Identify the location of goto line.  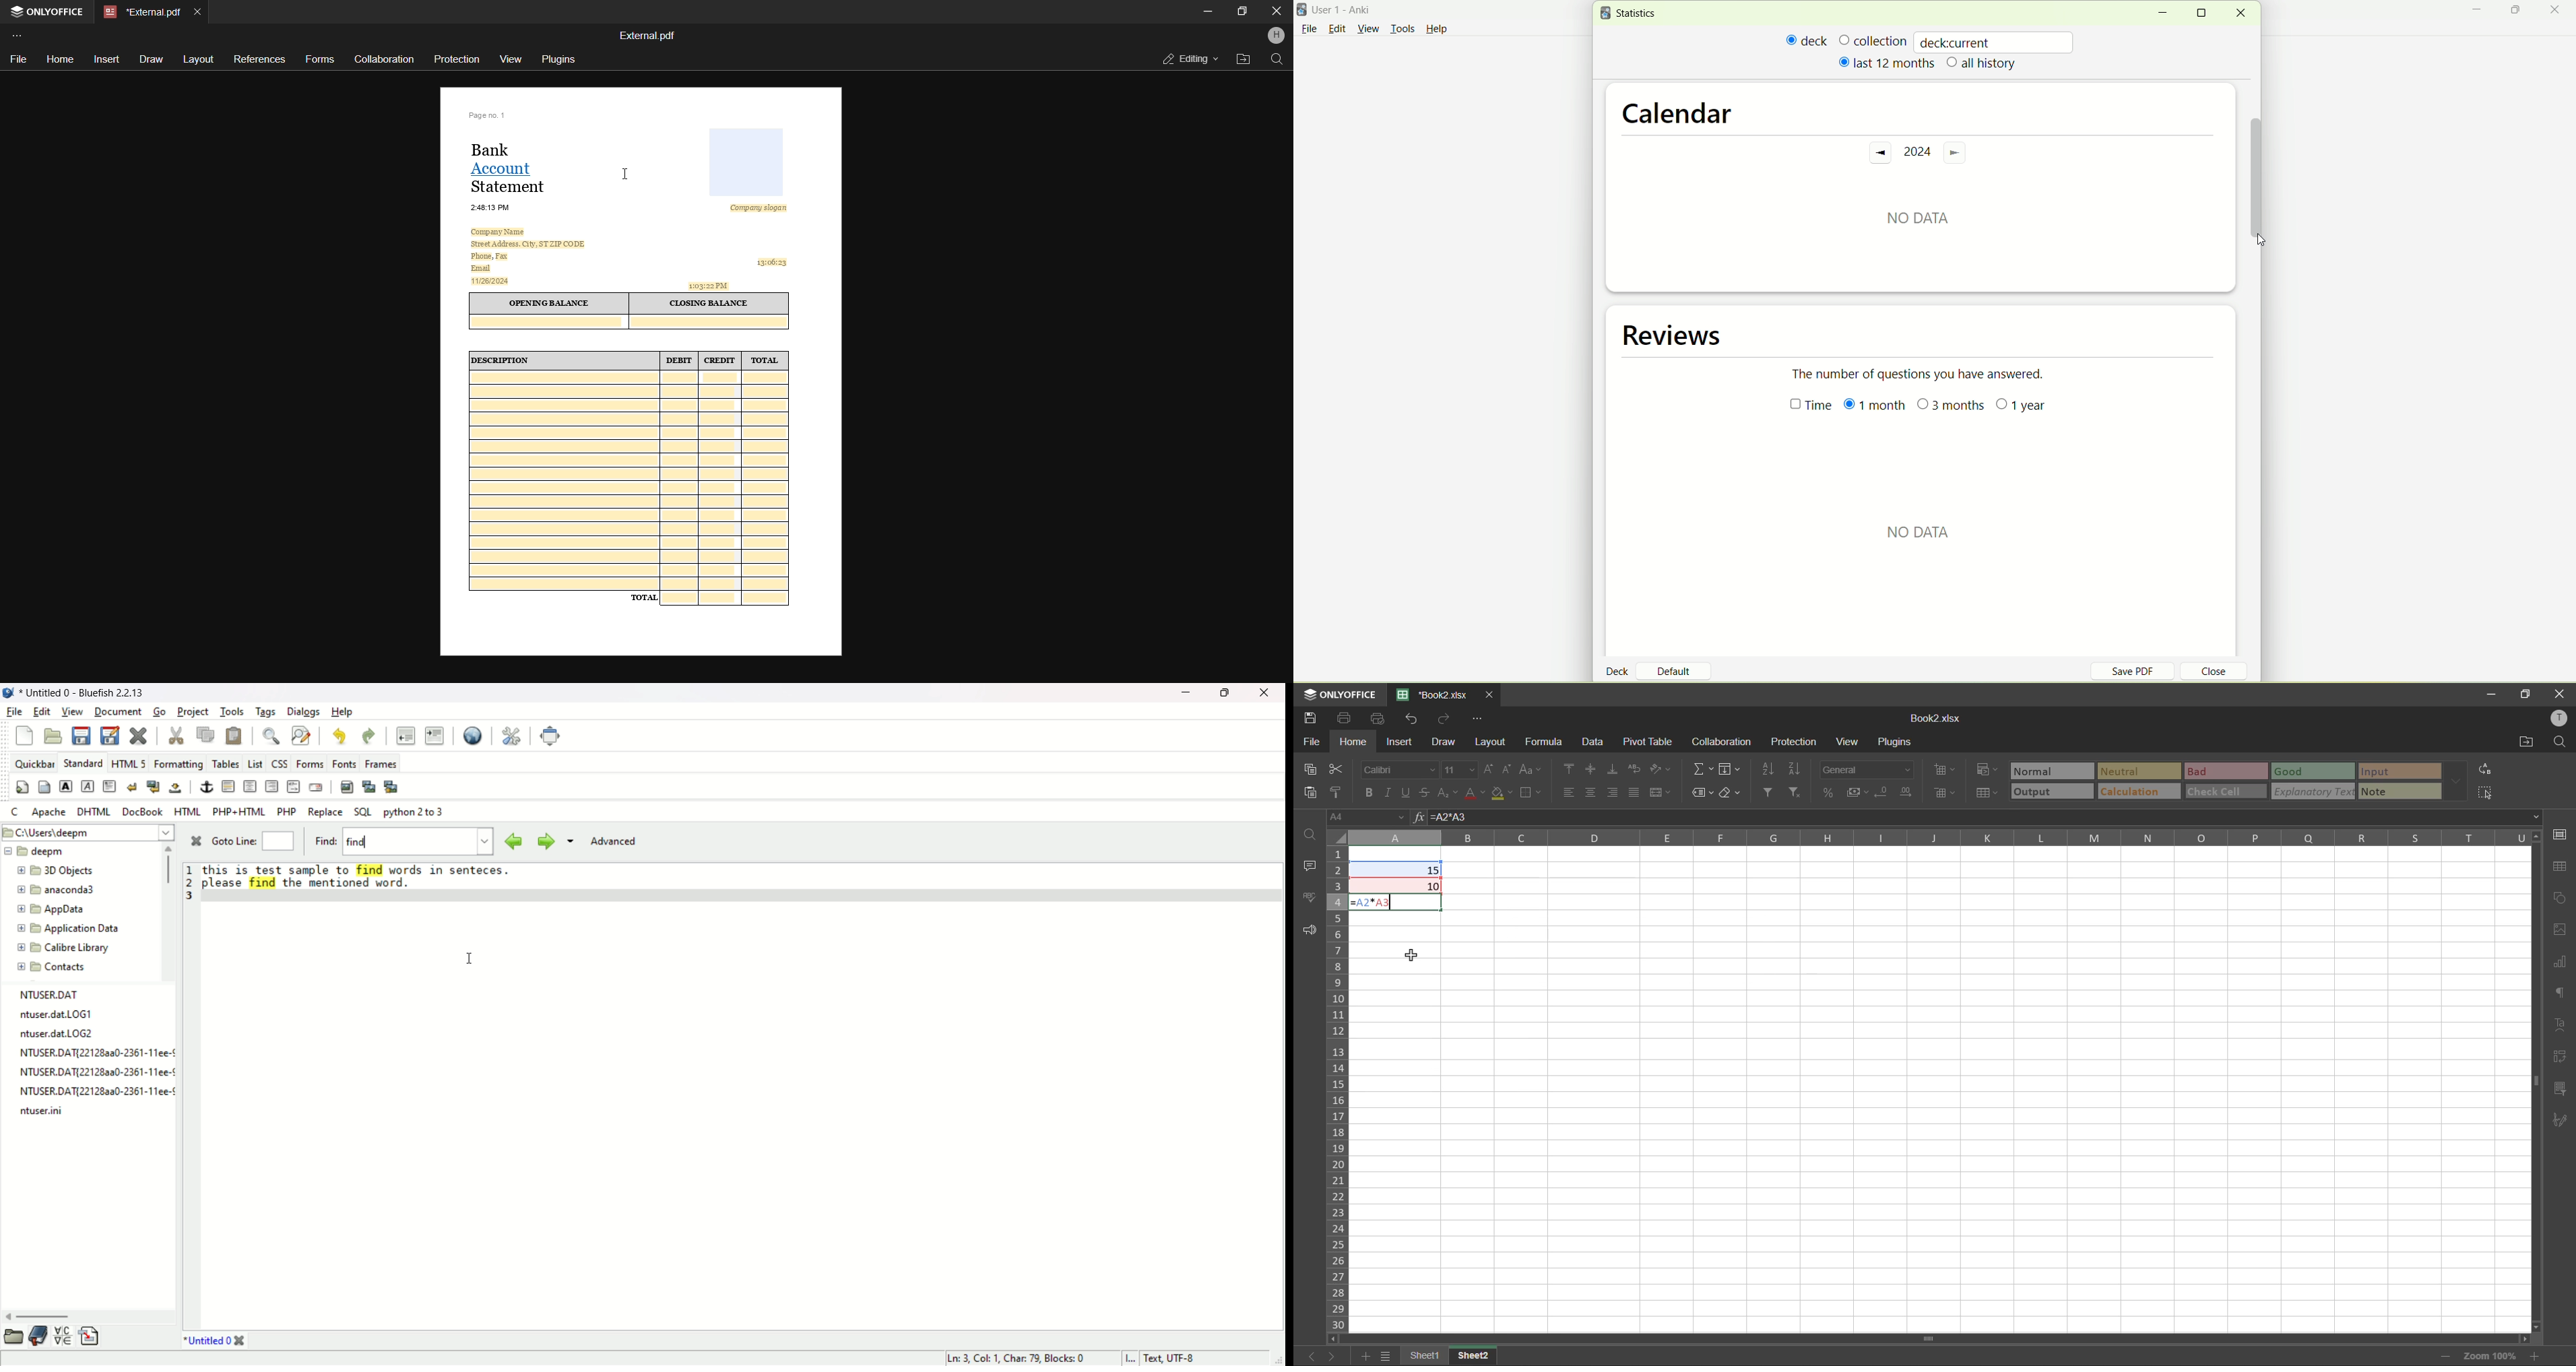
(281, 841).